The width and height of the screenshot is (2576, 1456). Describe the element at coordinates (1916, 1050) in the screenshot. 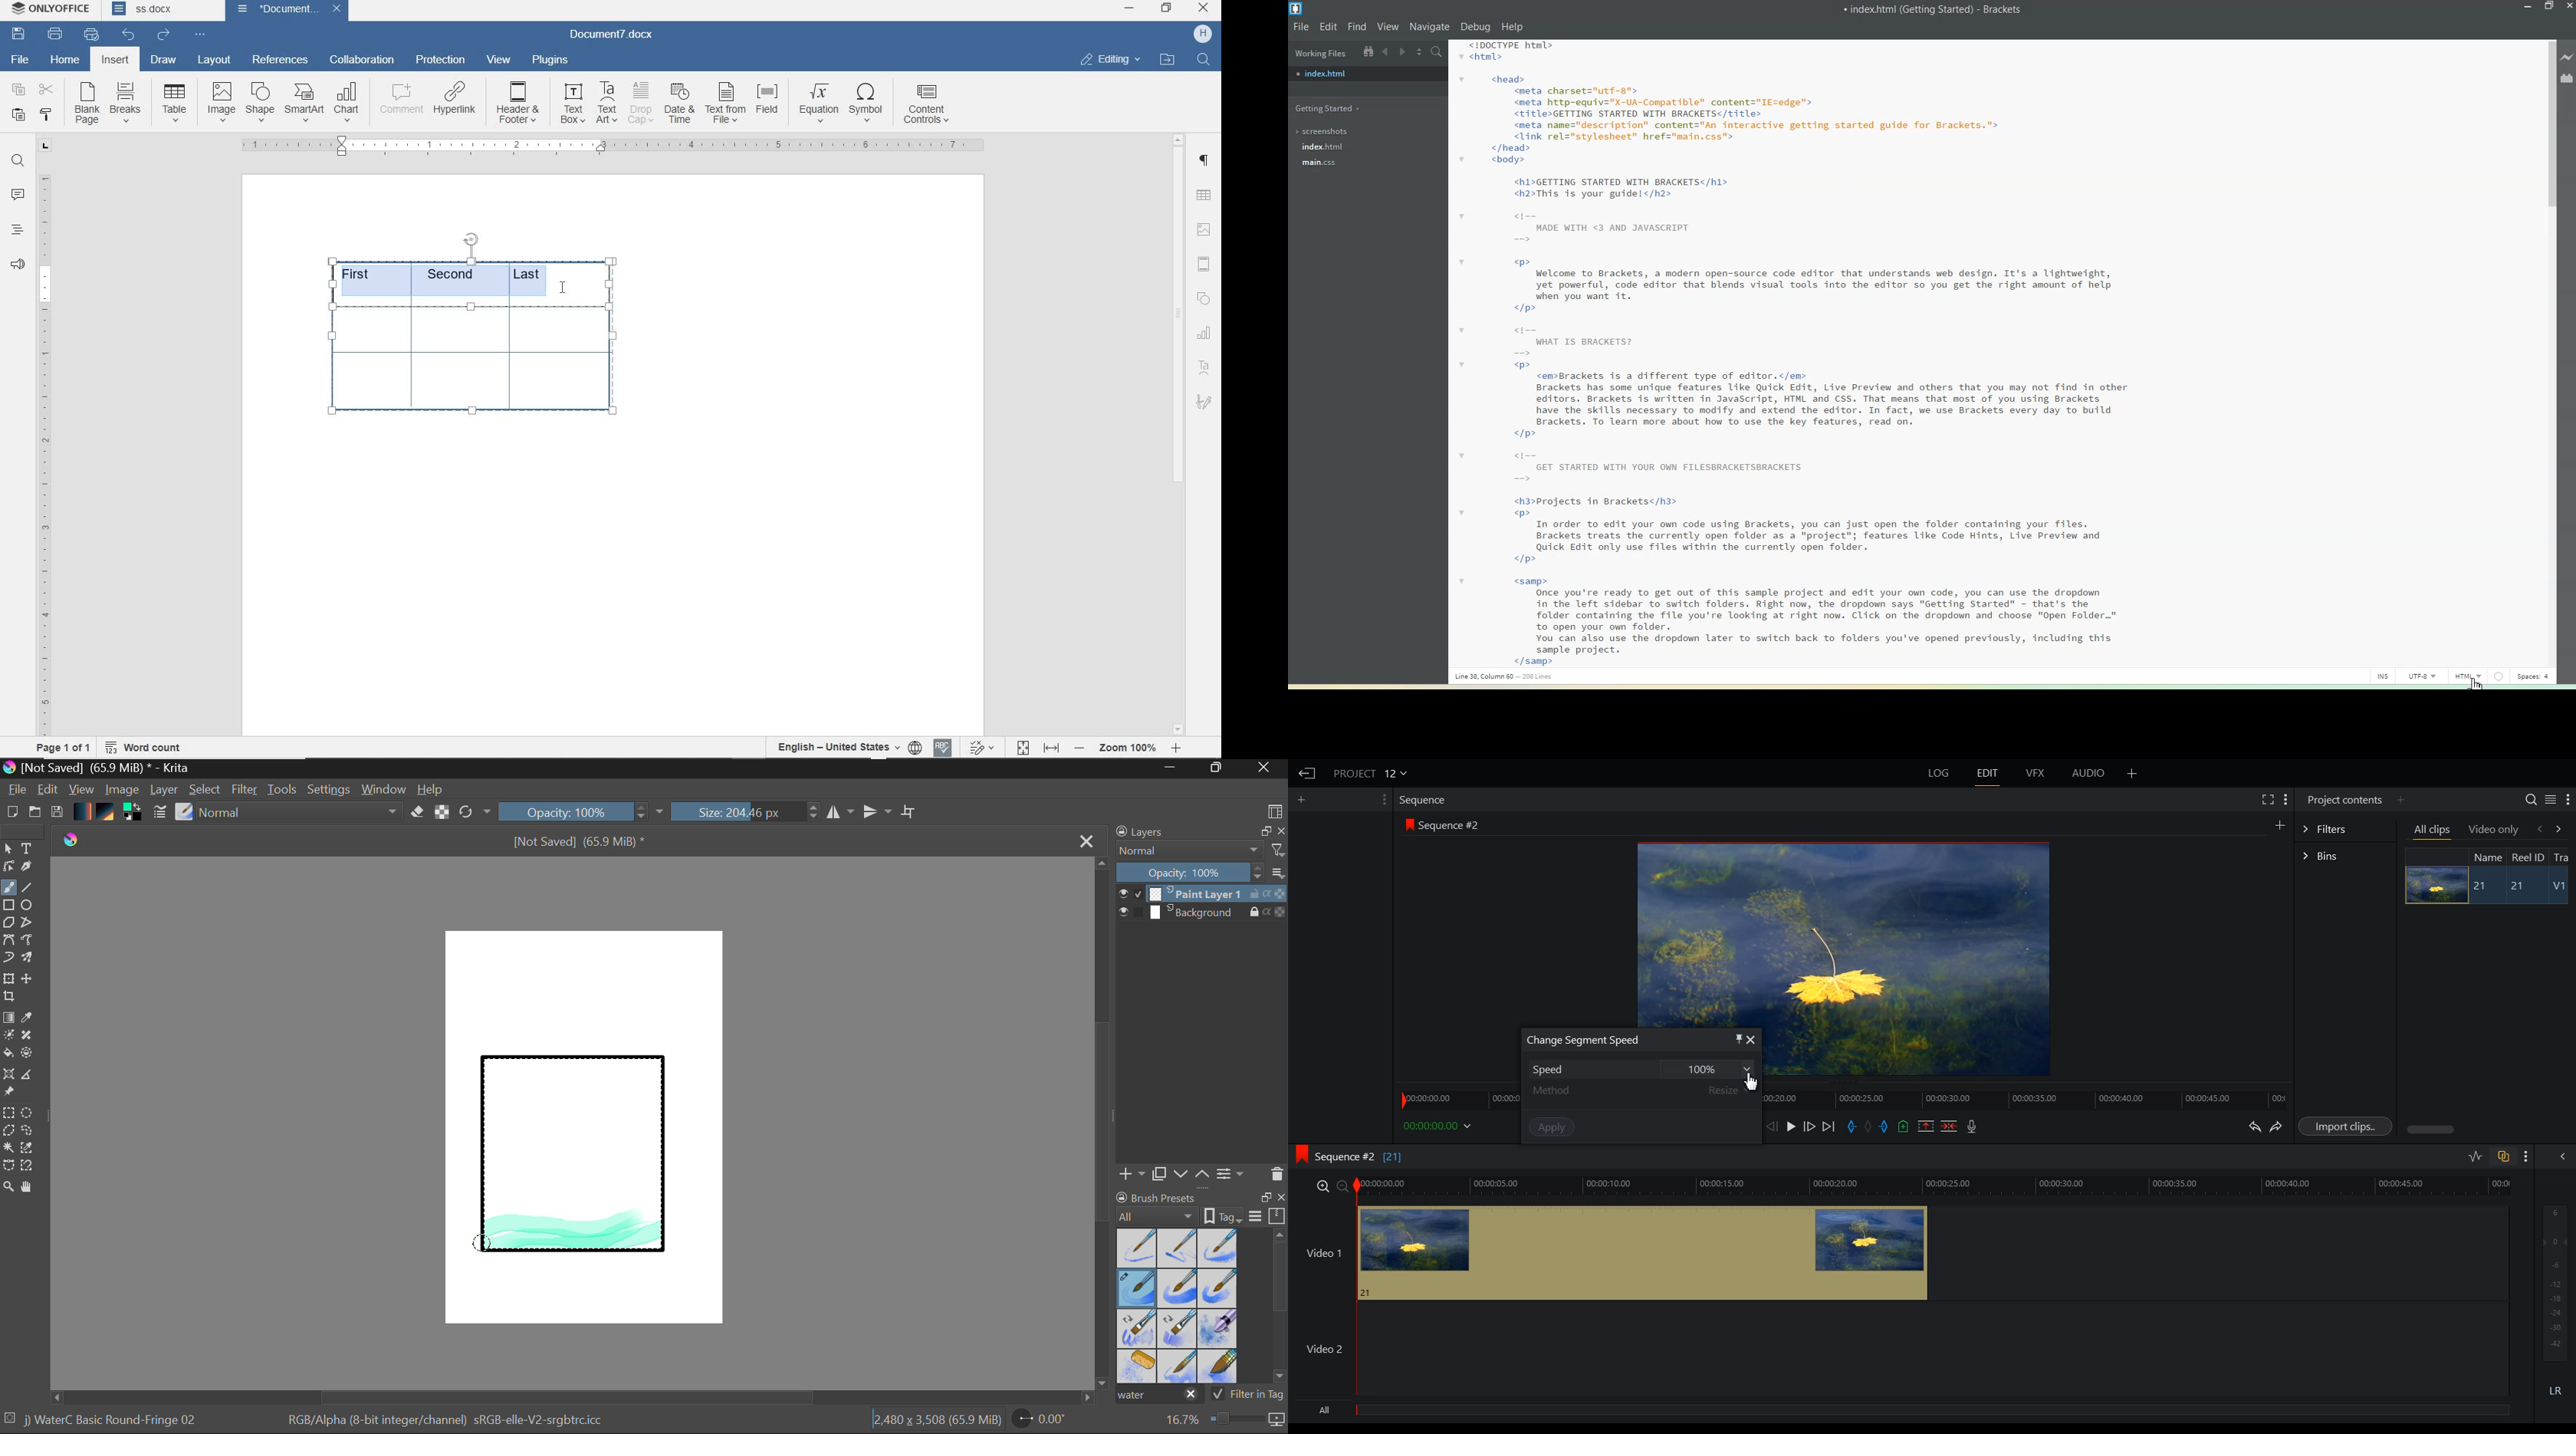

I see `video preview` at that location.